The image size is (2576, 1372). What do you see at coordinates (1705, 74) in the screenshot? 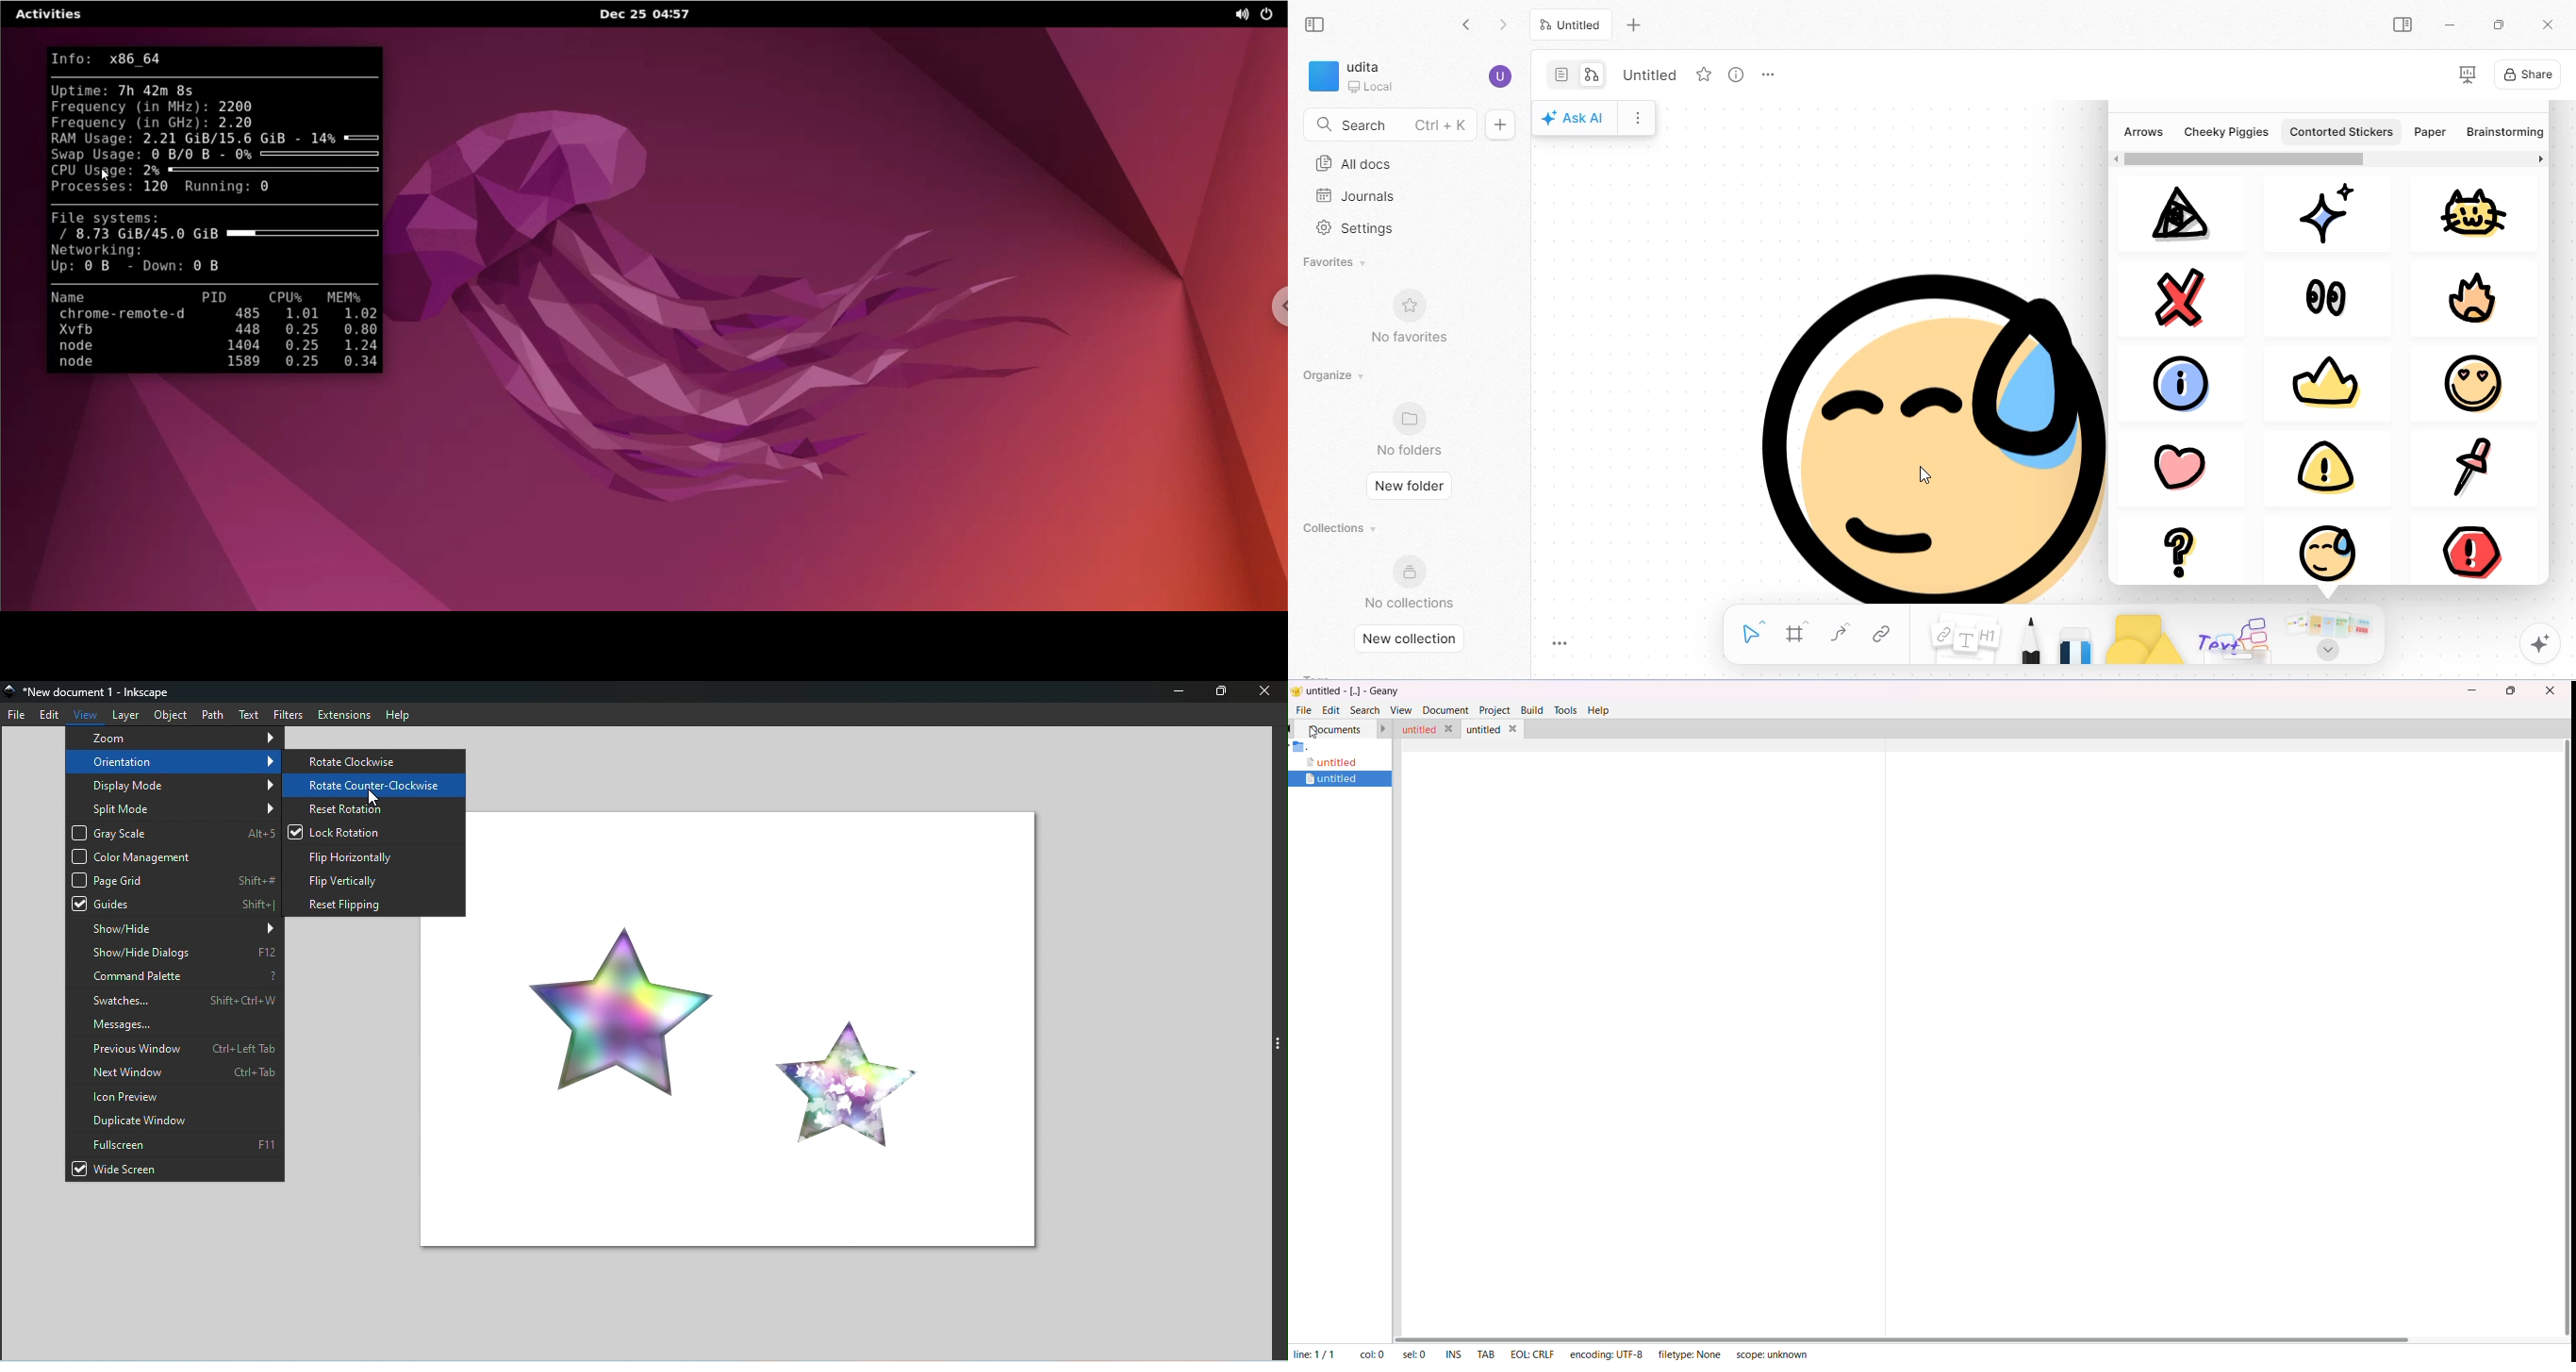
I see `add favorite` at bounding box center [1705, 74].